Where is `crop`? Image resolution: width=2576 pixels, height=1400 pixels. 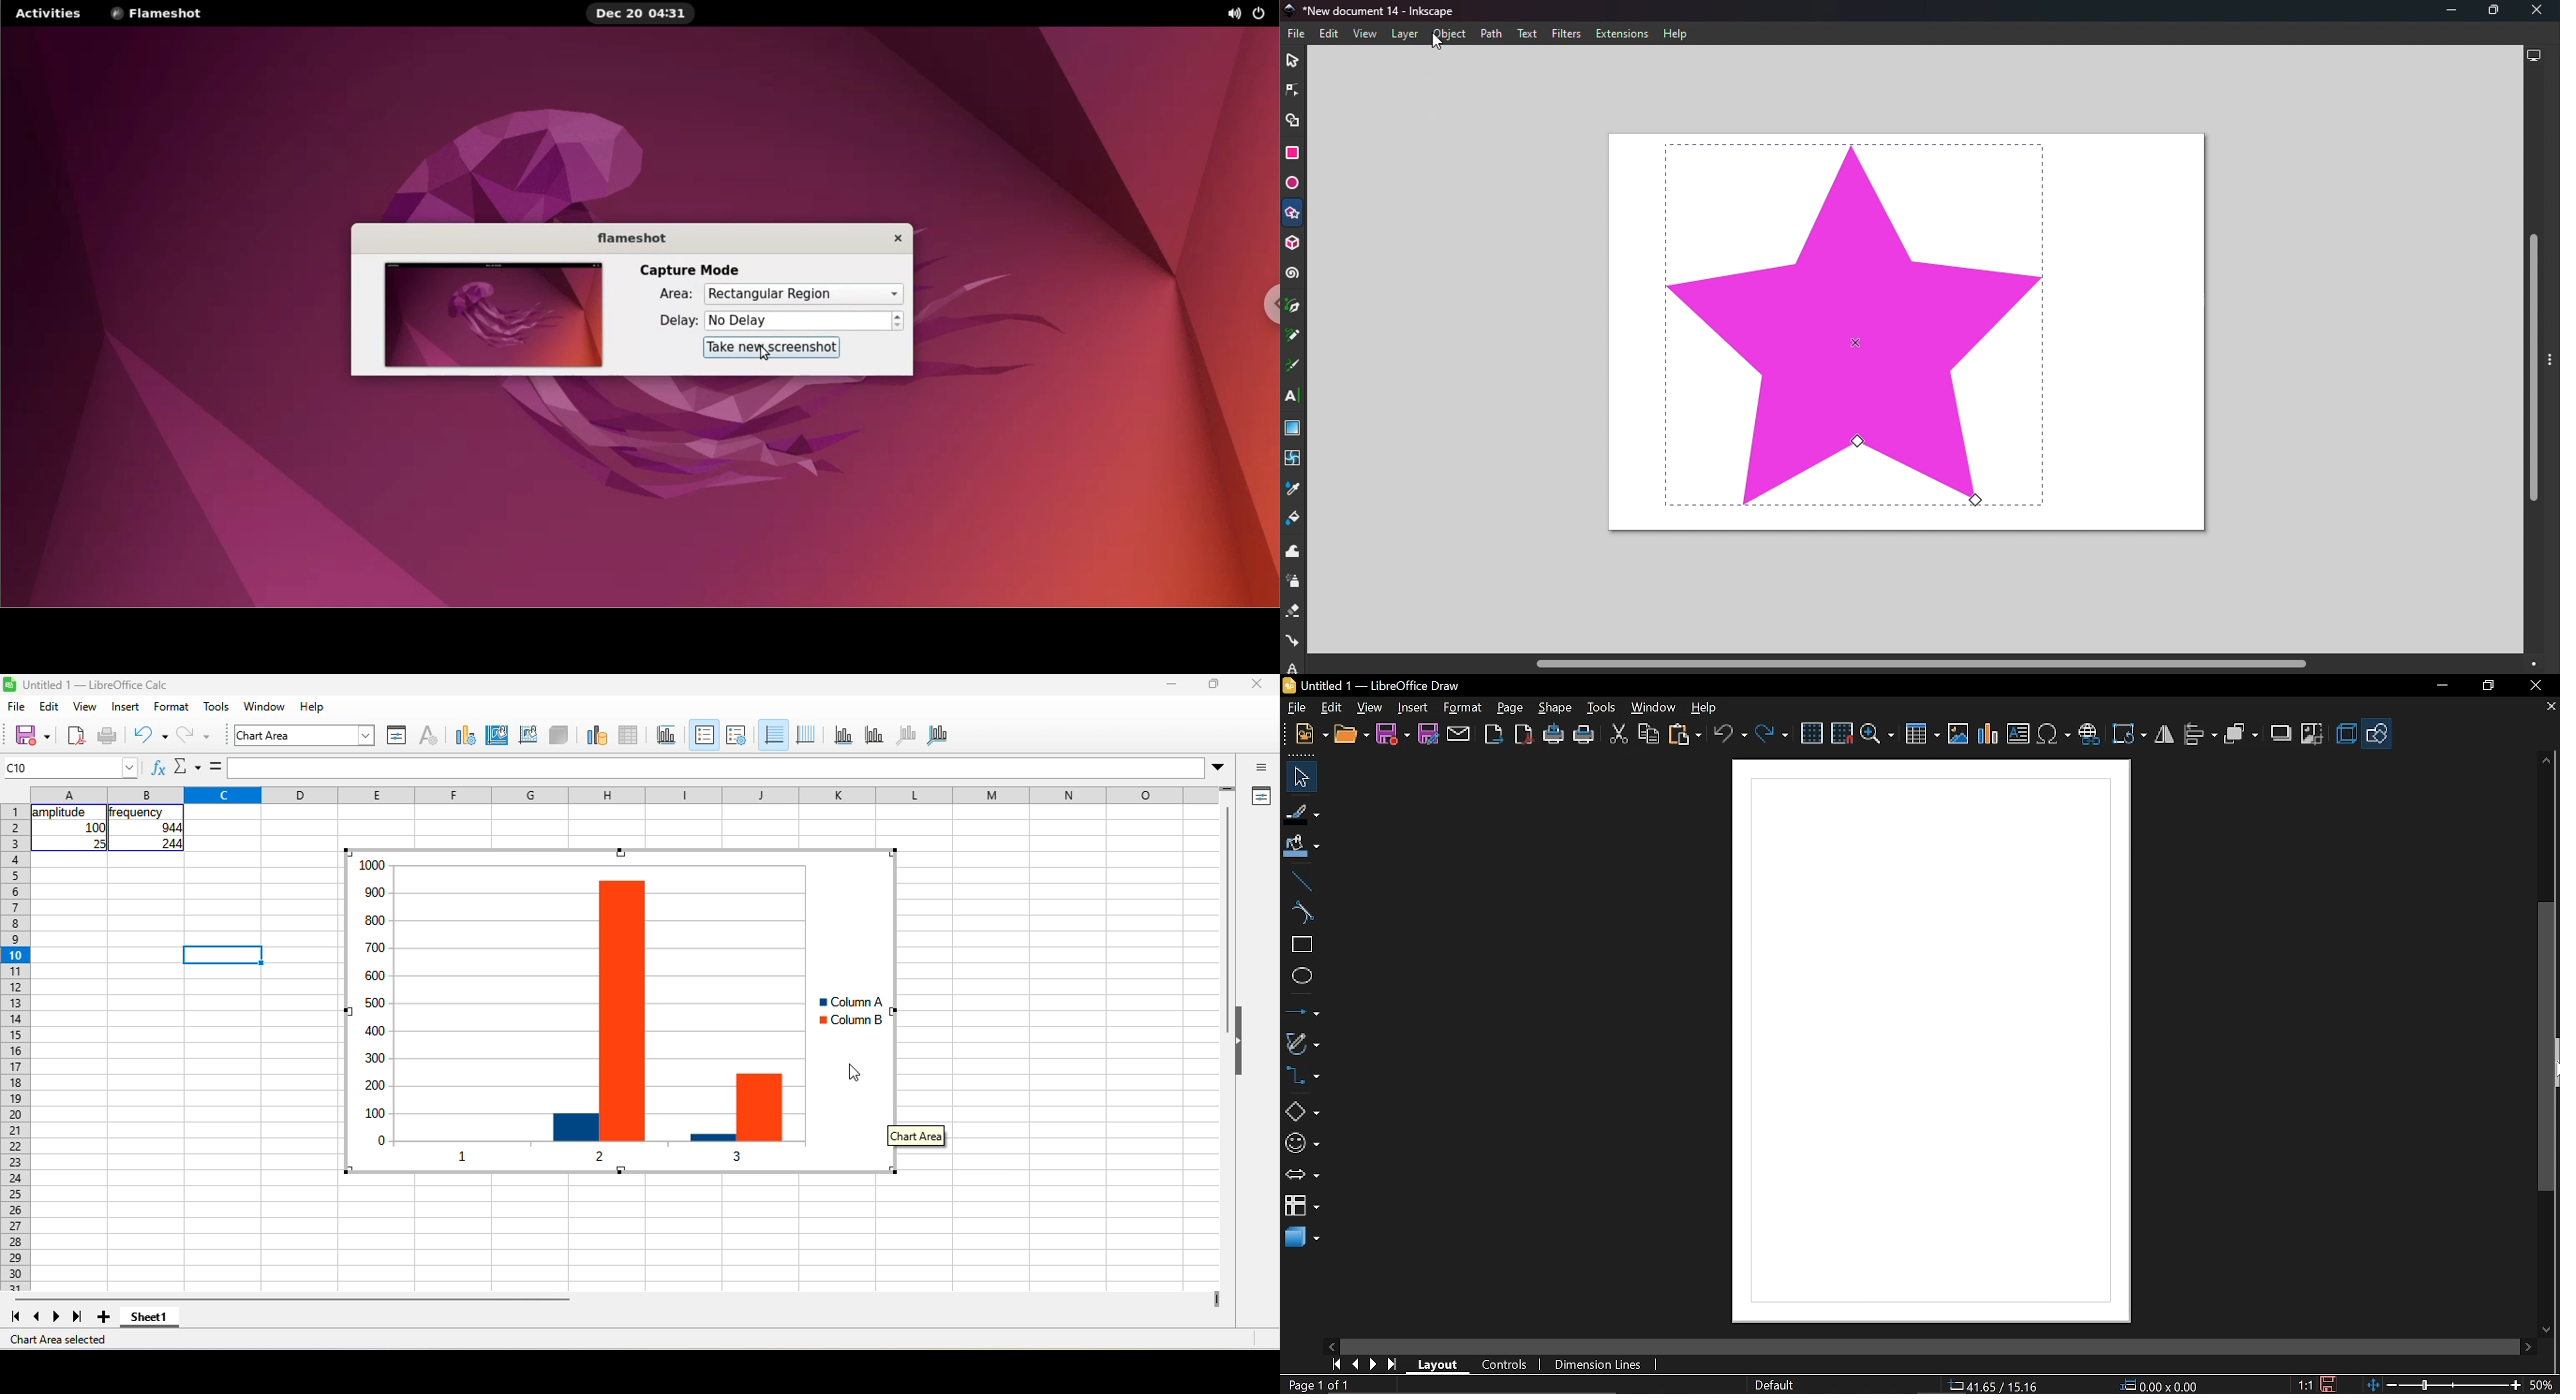
crop is located at coordinates (2314, 737).